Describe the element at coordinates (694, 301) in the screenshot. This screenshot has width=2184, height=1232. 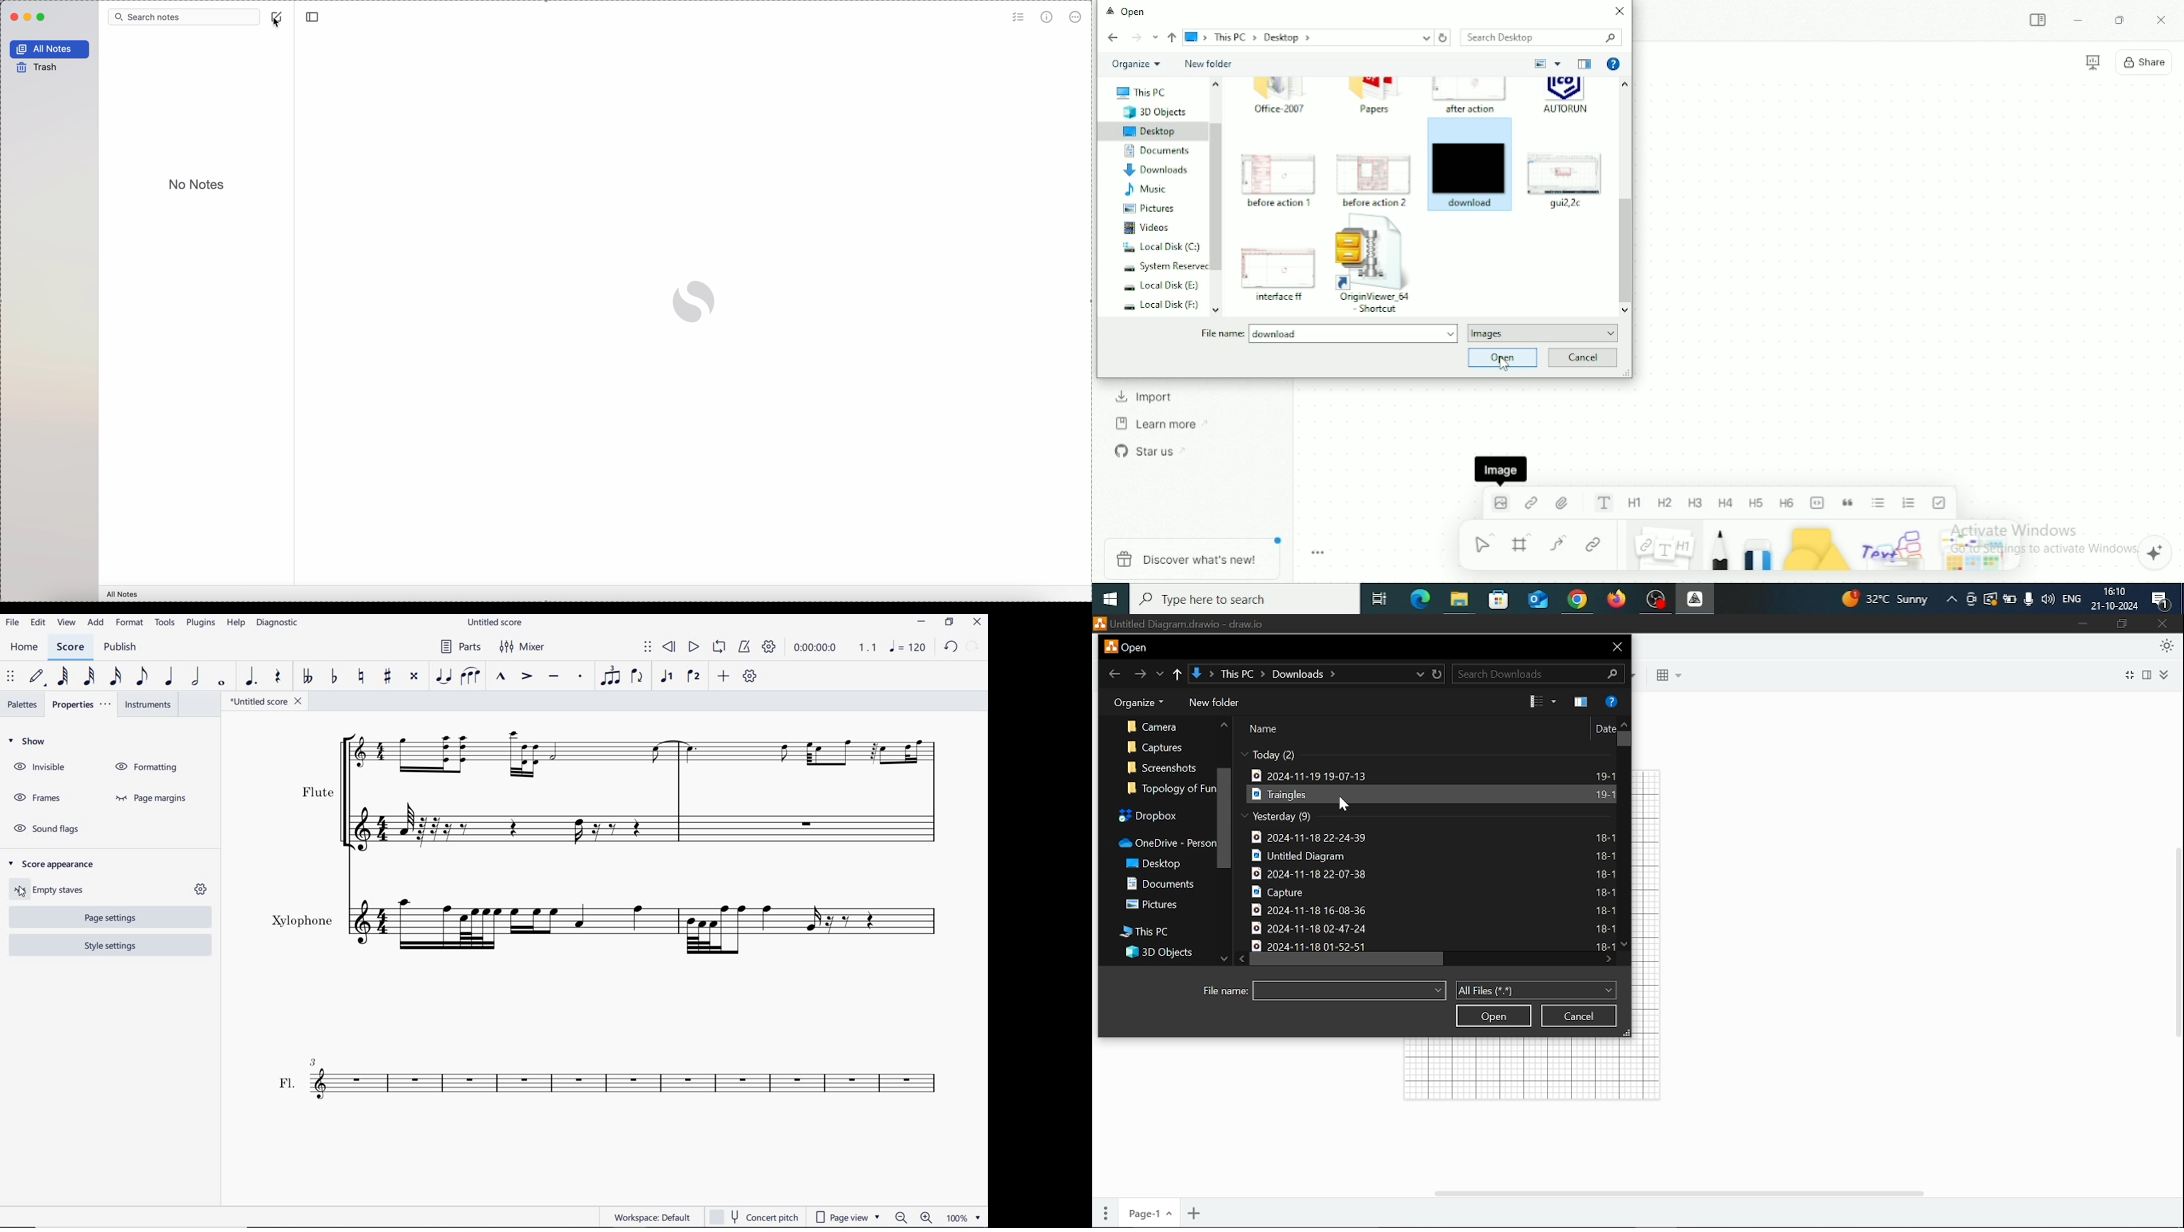
I see `Simplenote logo` at that location.